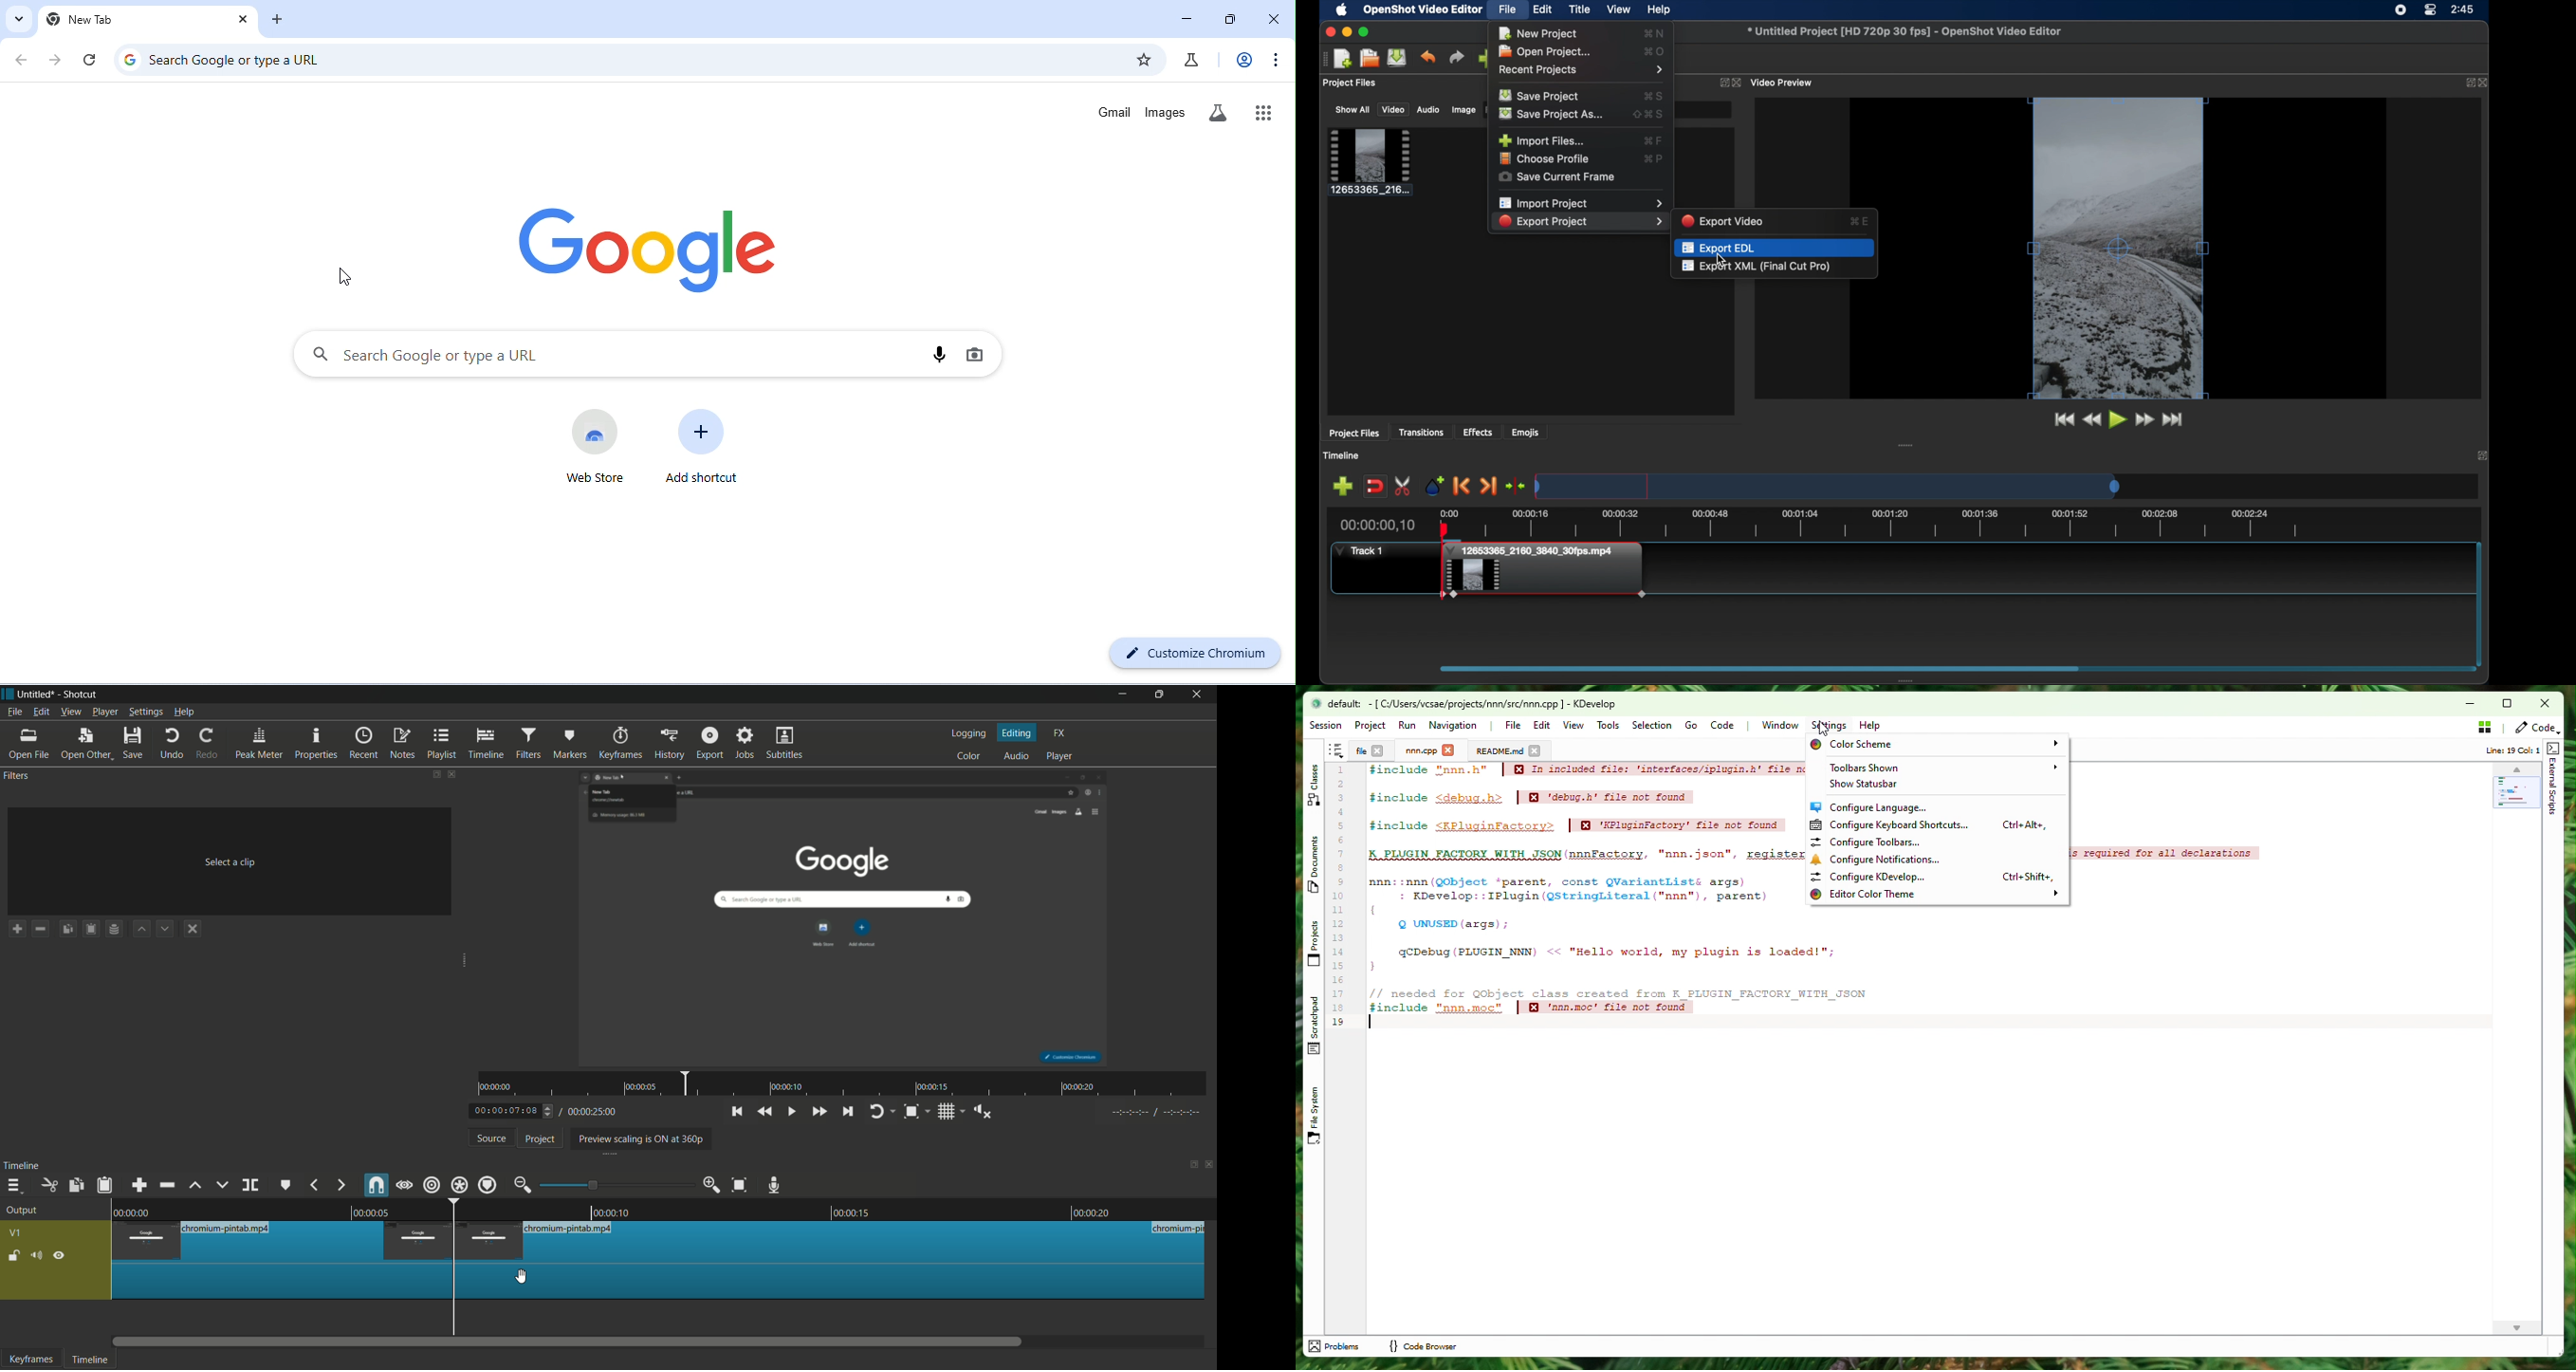  What do you see at coordinates (1544, 580) in the screenshot?
I see `clip` at bounding box center [1544, 580].